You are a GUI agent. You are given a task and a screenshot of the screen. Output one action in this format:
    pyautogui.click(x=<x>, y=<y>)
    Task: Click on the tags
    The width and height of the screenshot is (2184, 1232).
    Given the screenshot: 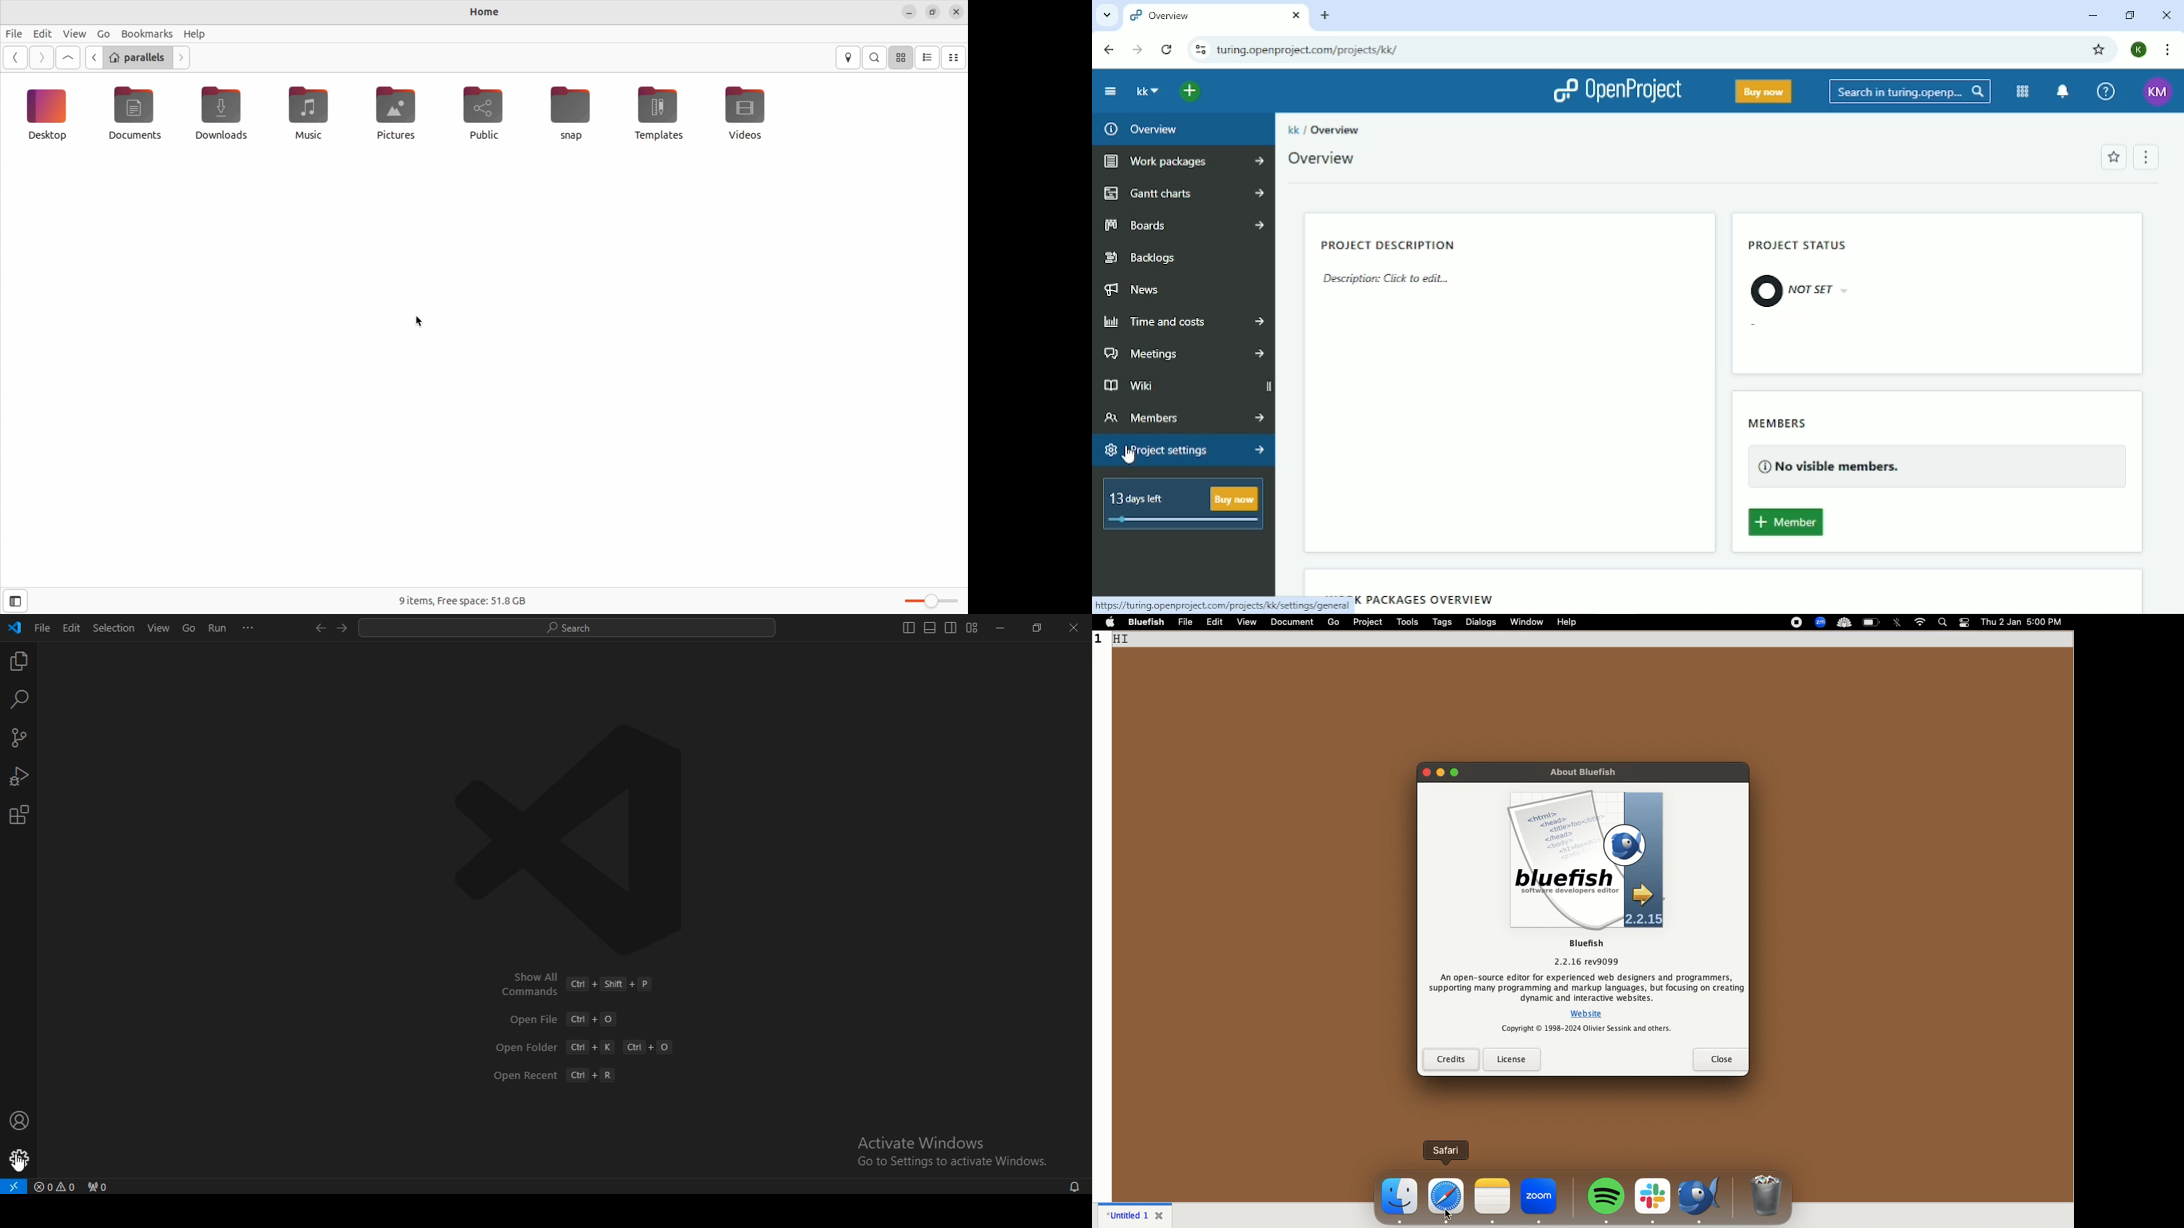 What is the action you would take?
    pyautogui.click(x=1445, y=622)
    